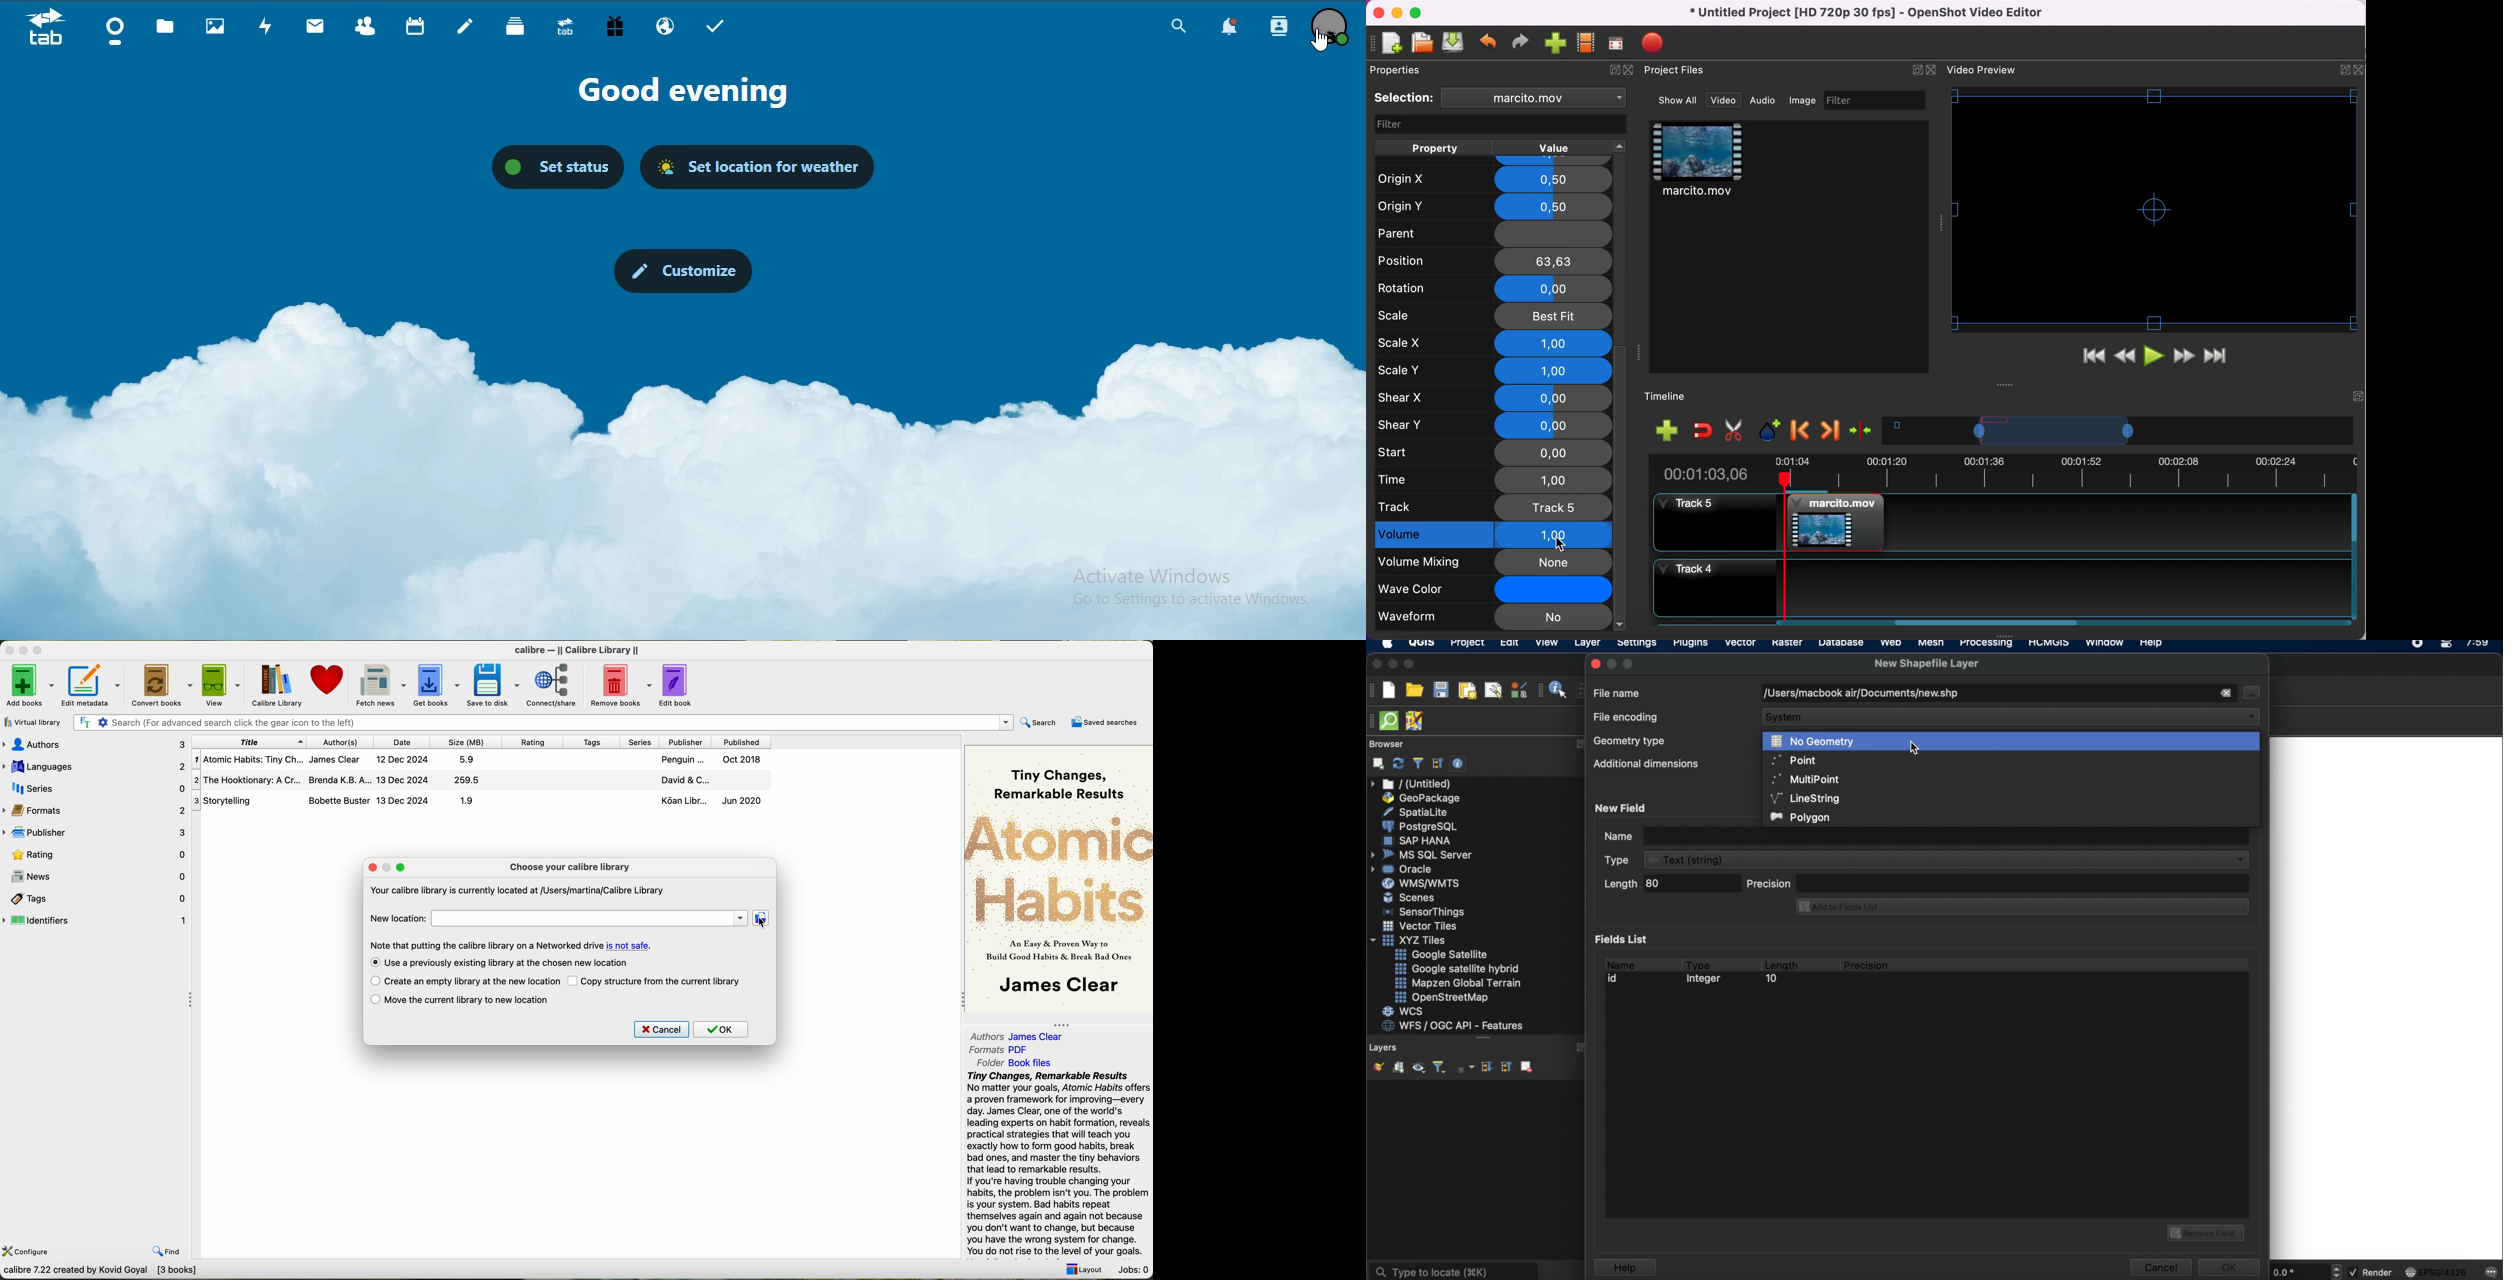 Image resolution: width=2520 pixels, height=1288 pixels. I want to click on wave color, so click(1494, 591).